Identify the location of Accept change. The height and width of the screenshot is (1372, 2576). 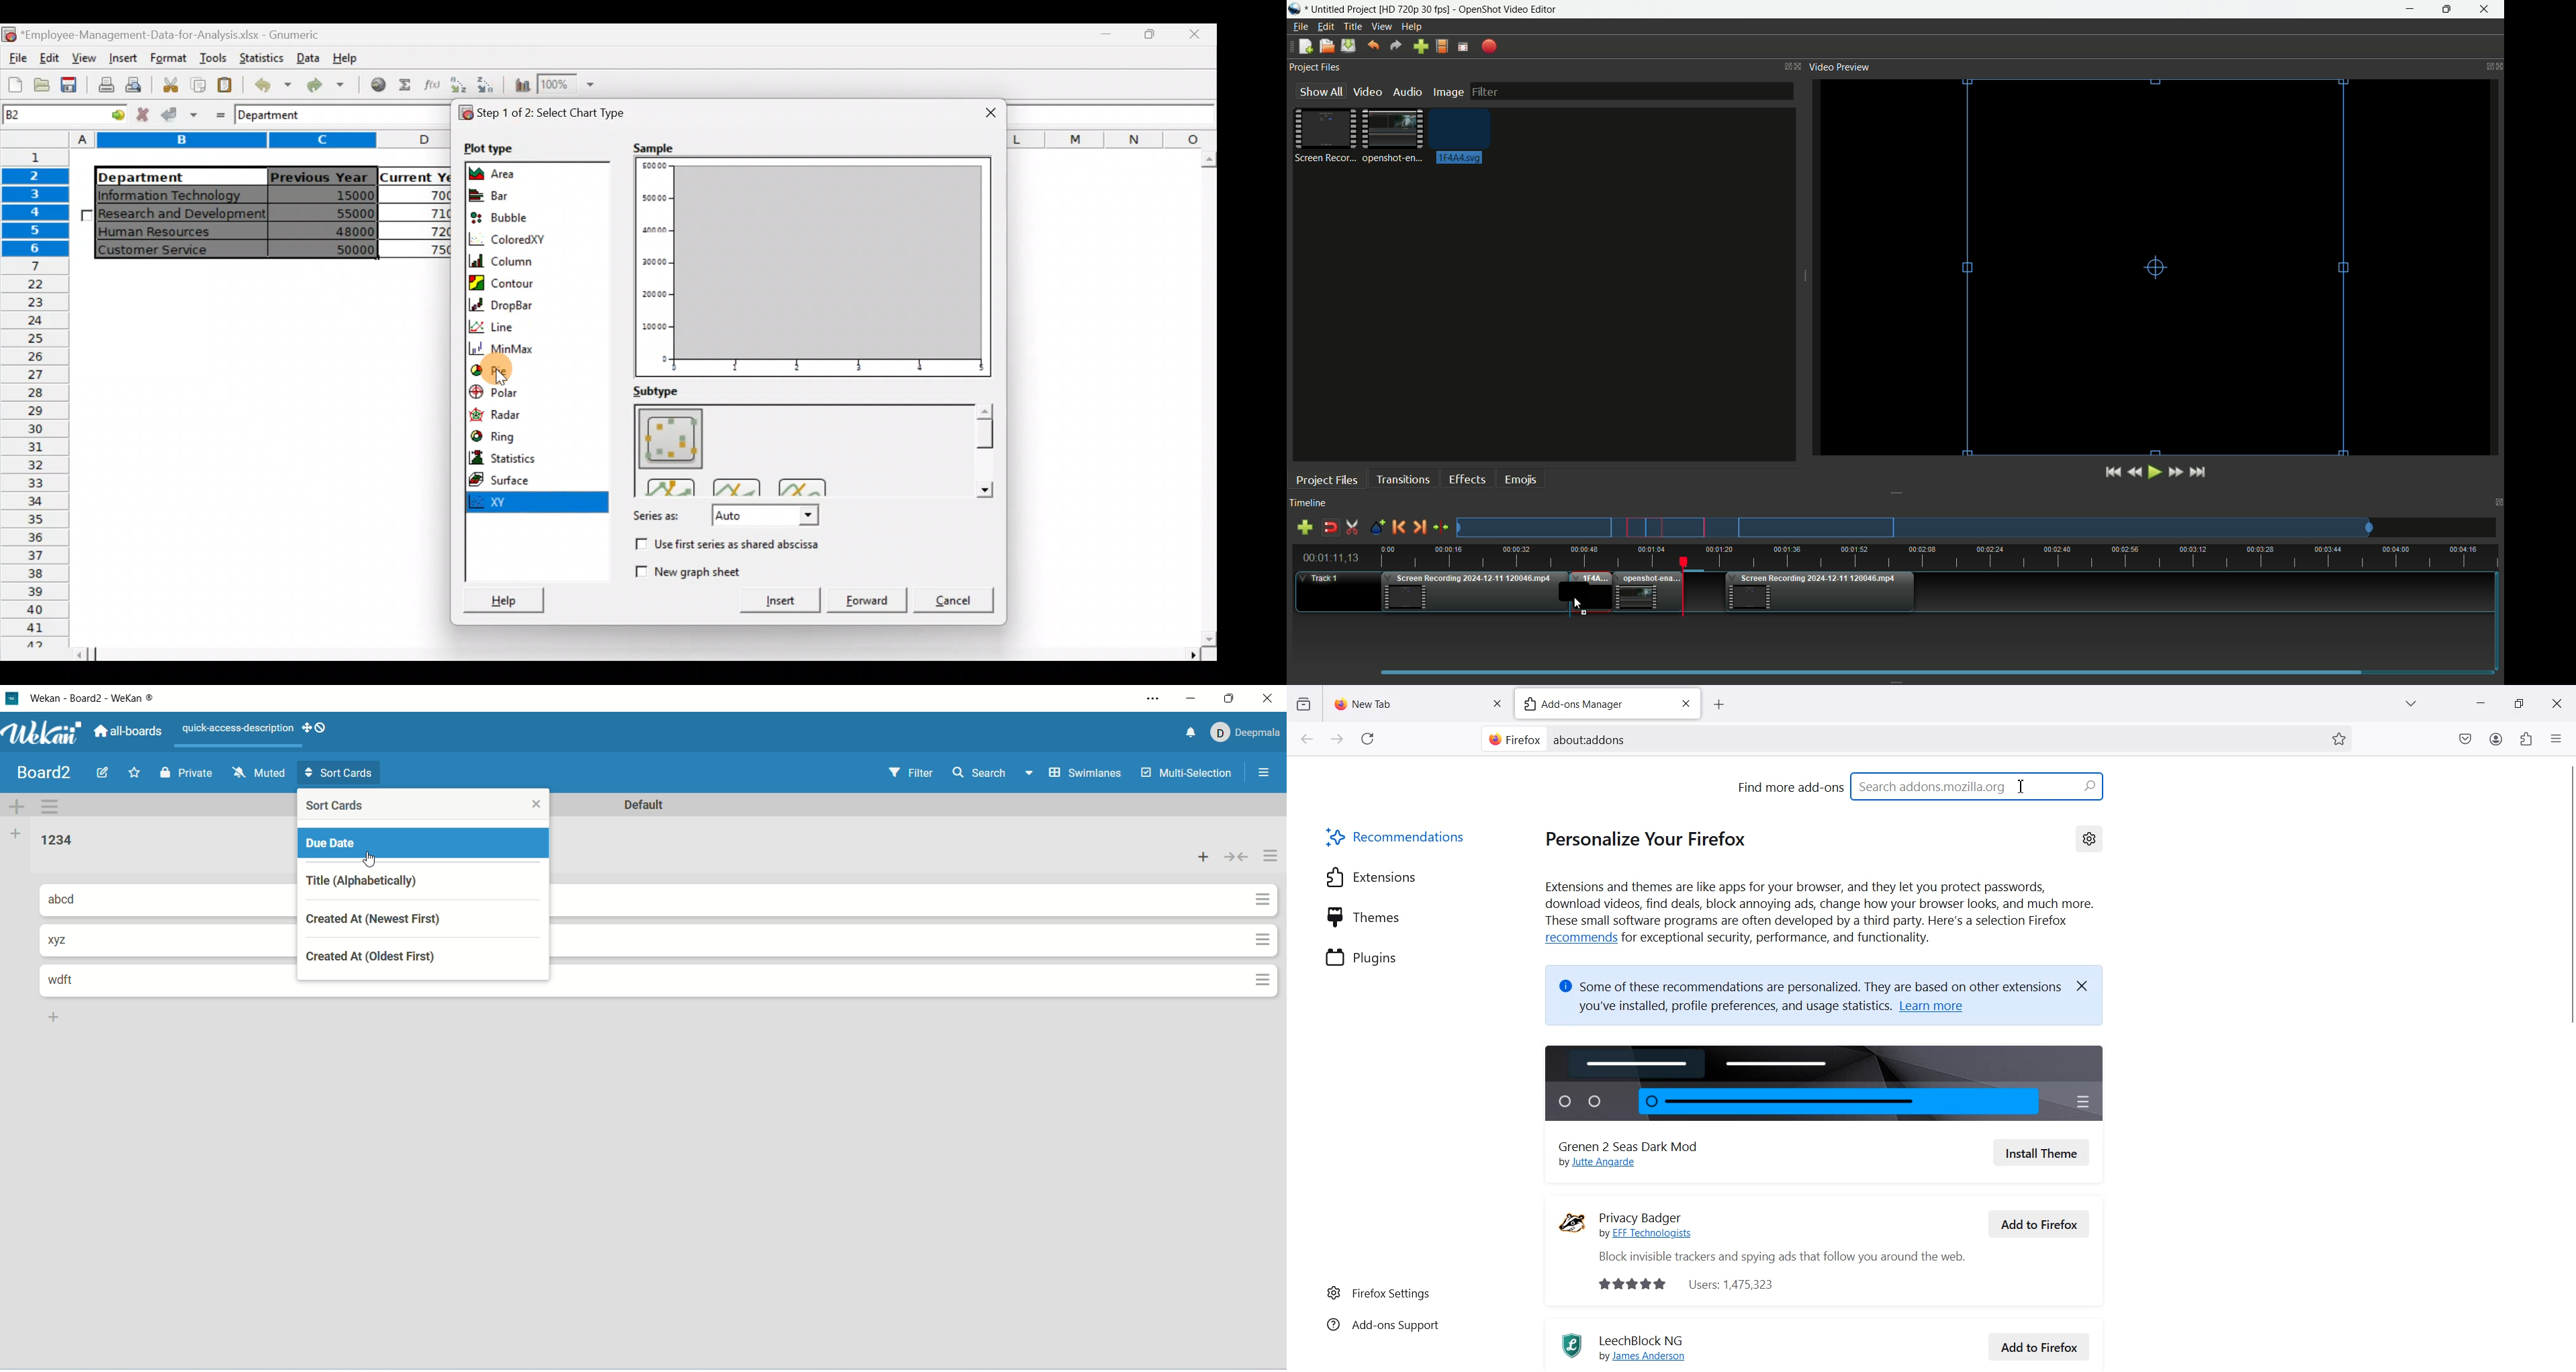
(179, 115).